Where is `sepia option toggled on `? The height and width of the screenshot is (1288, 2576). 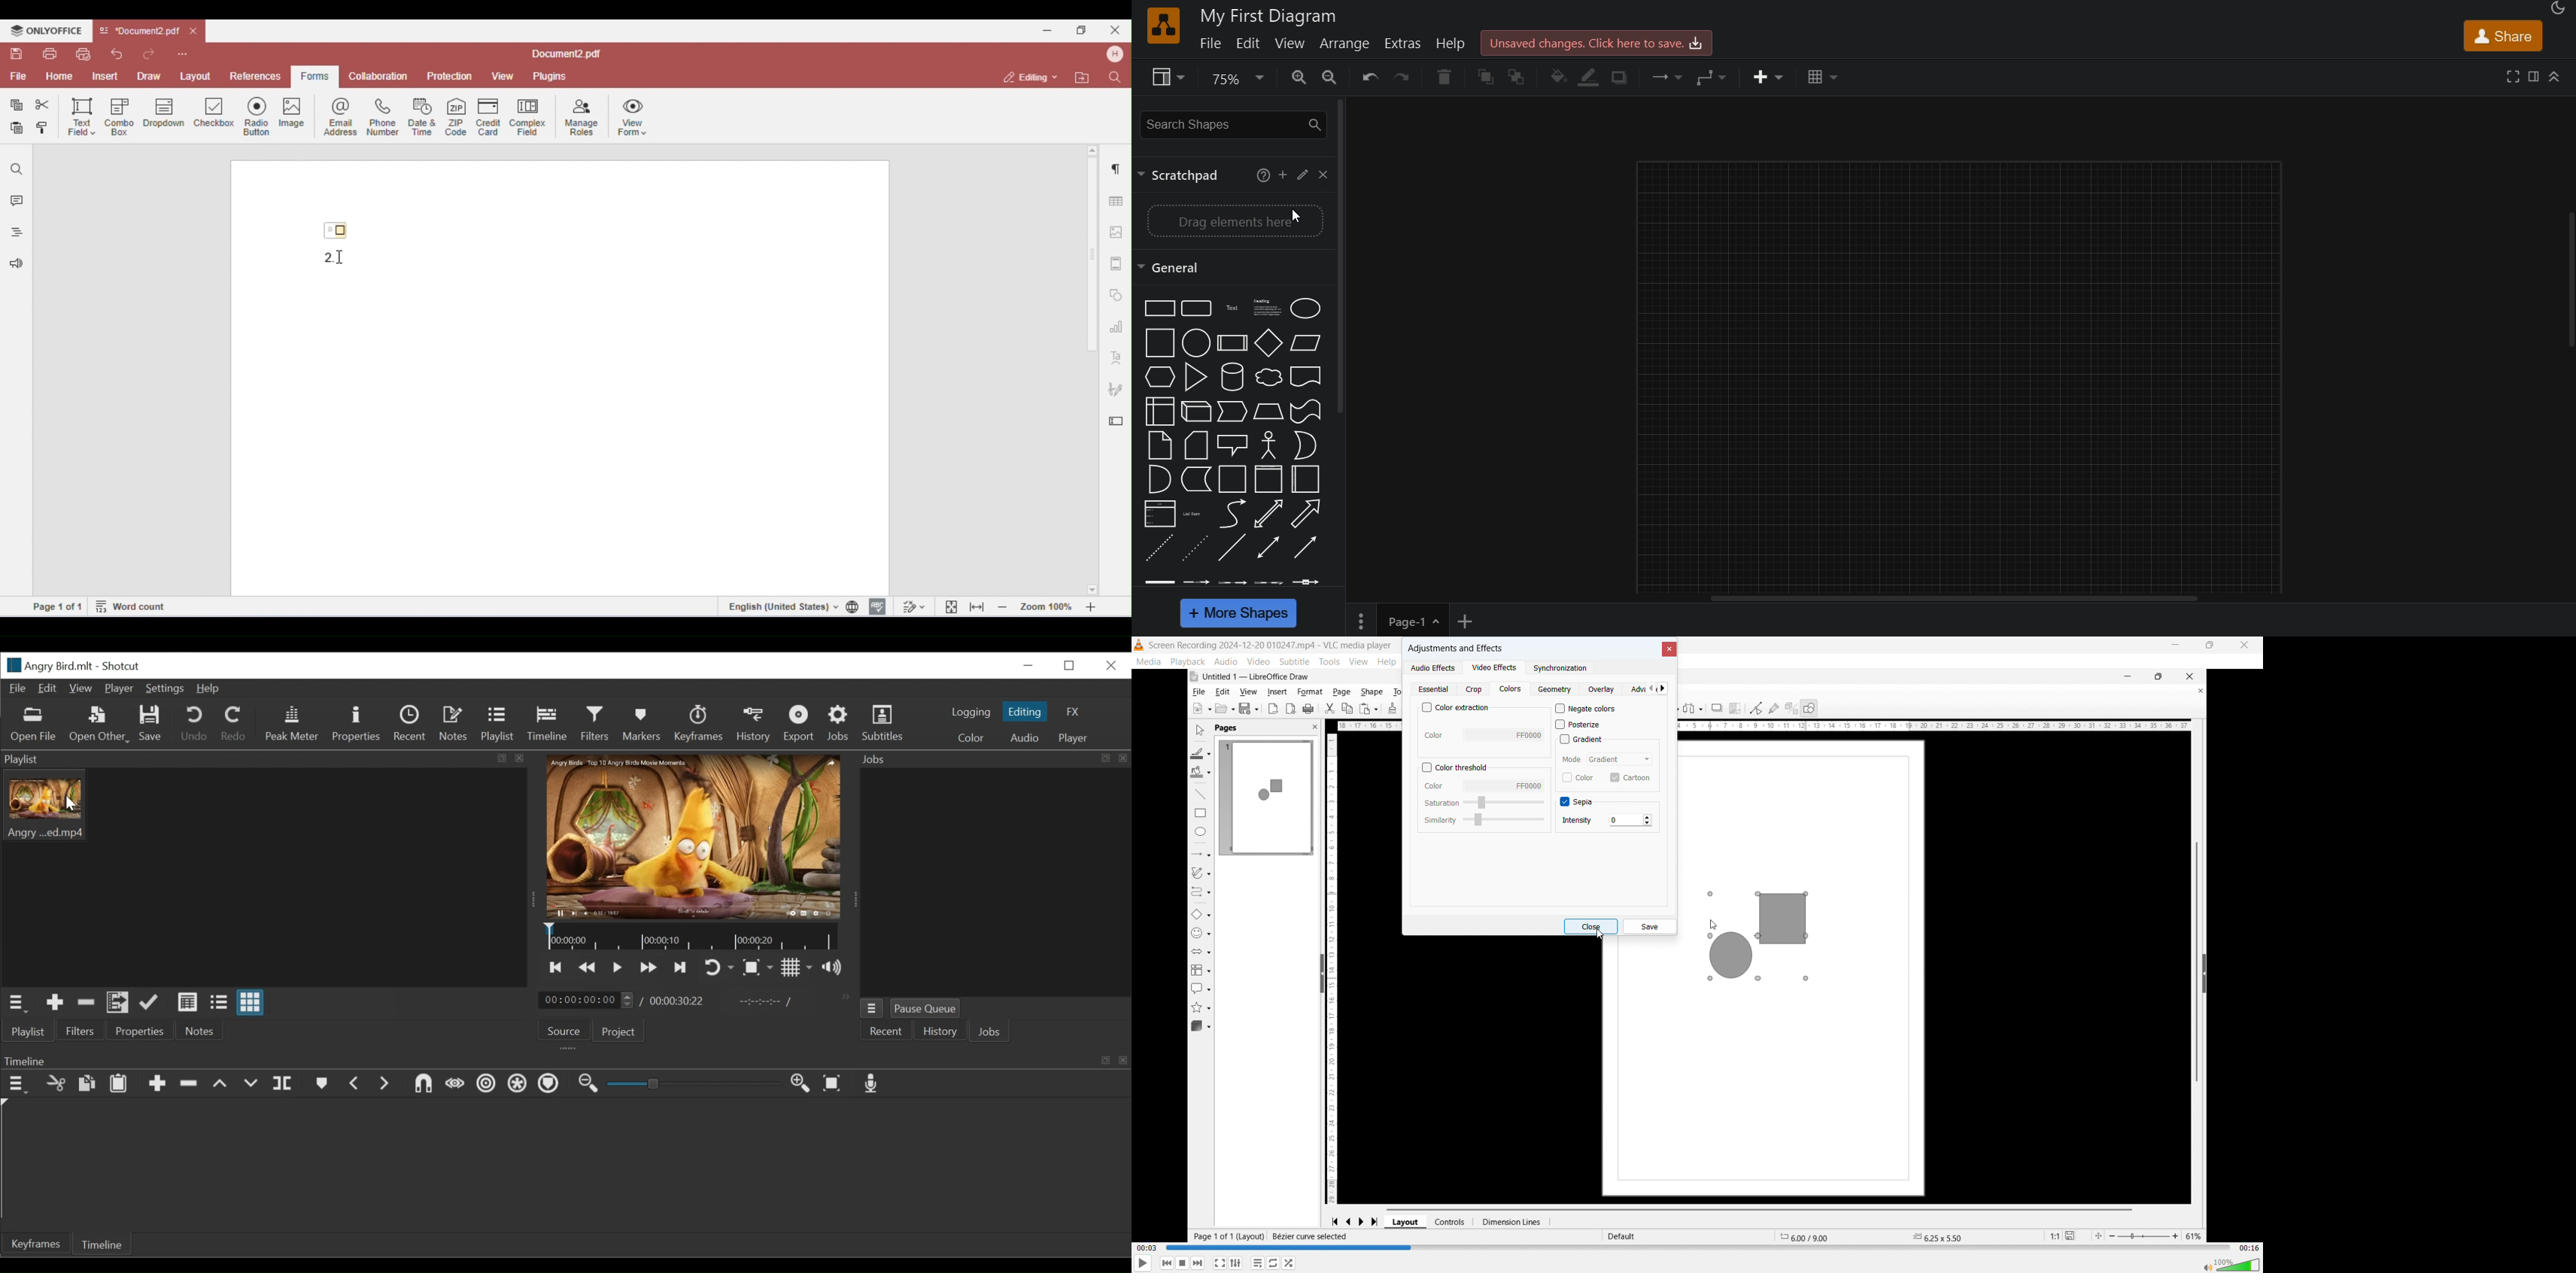
sepia option toggled on  is located at coordinates (1576, 802).